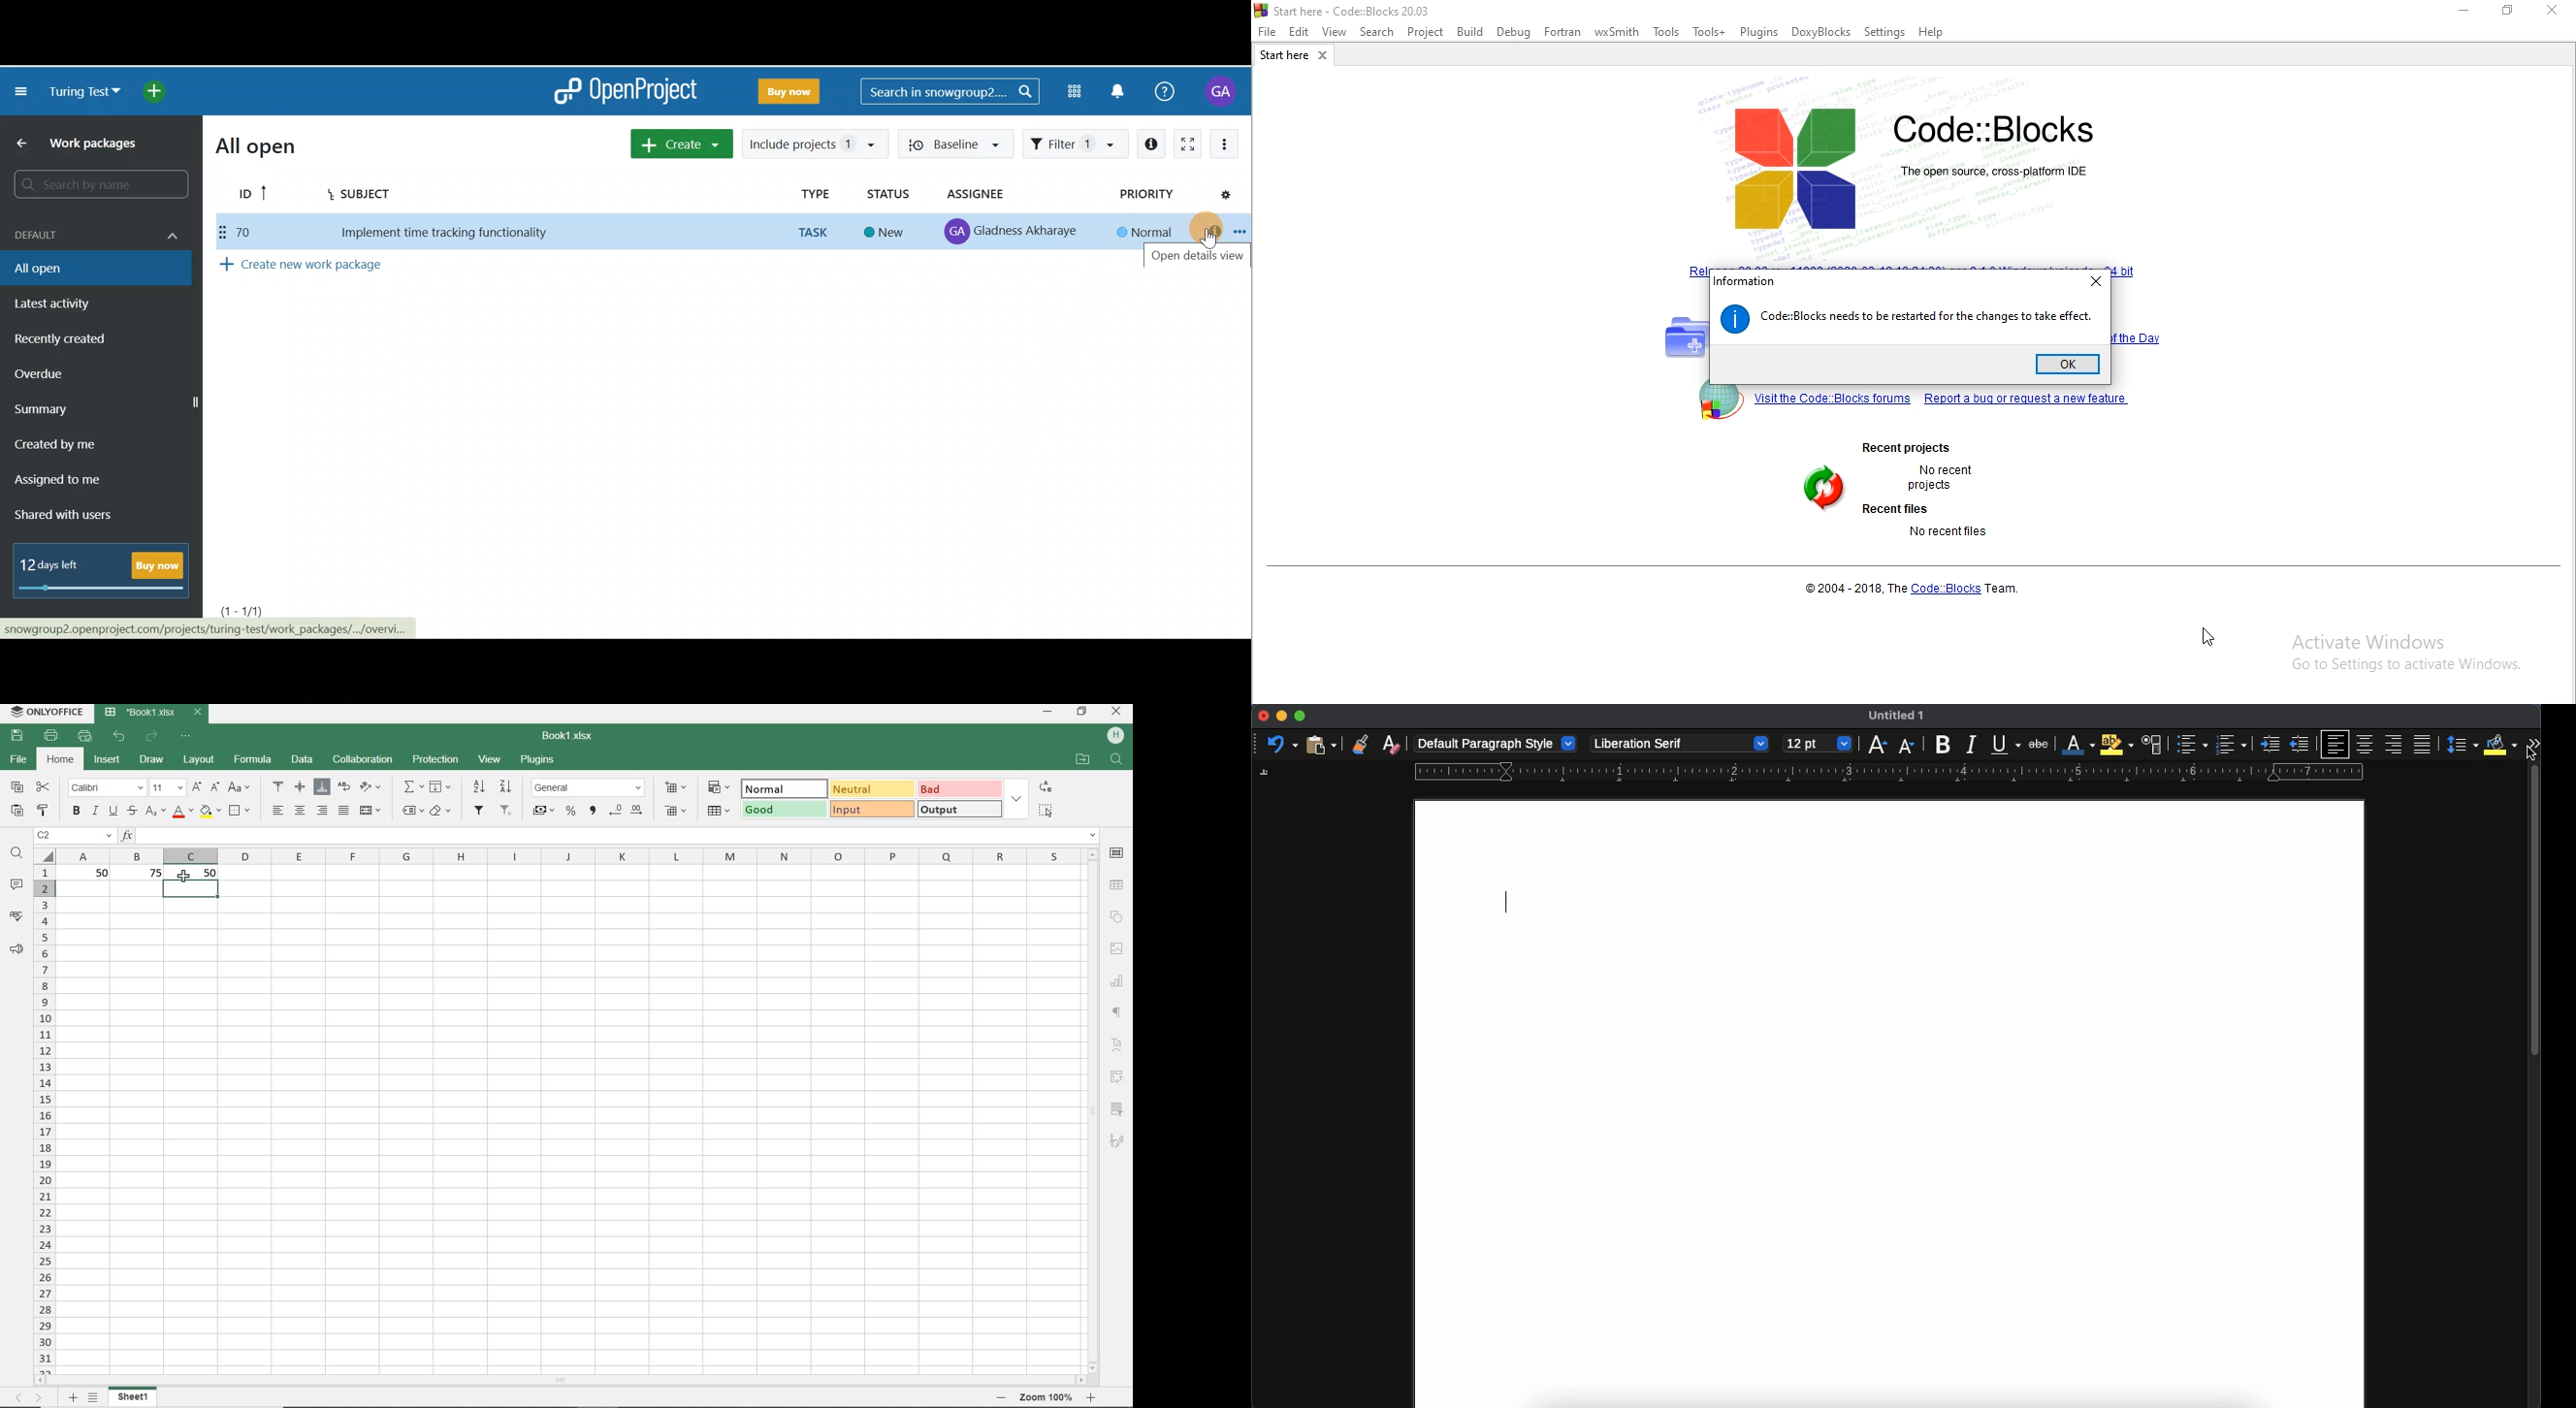 The height and width of the screenshot is (1428, 2576). Describe the element at coordinates (1971, 745) in the screenshot. I see `italics` at that location.